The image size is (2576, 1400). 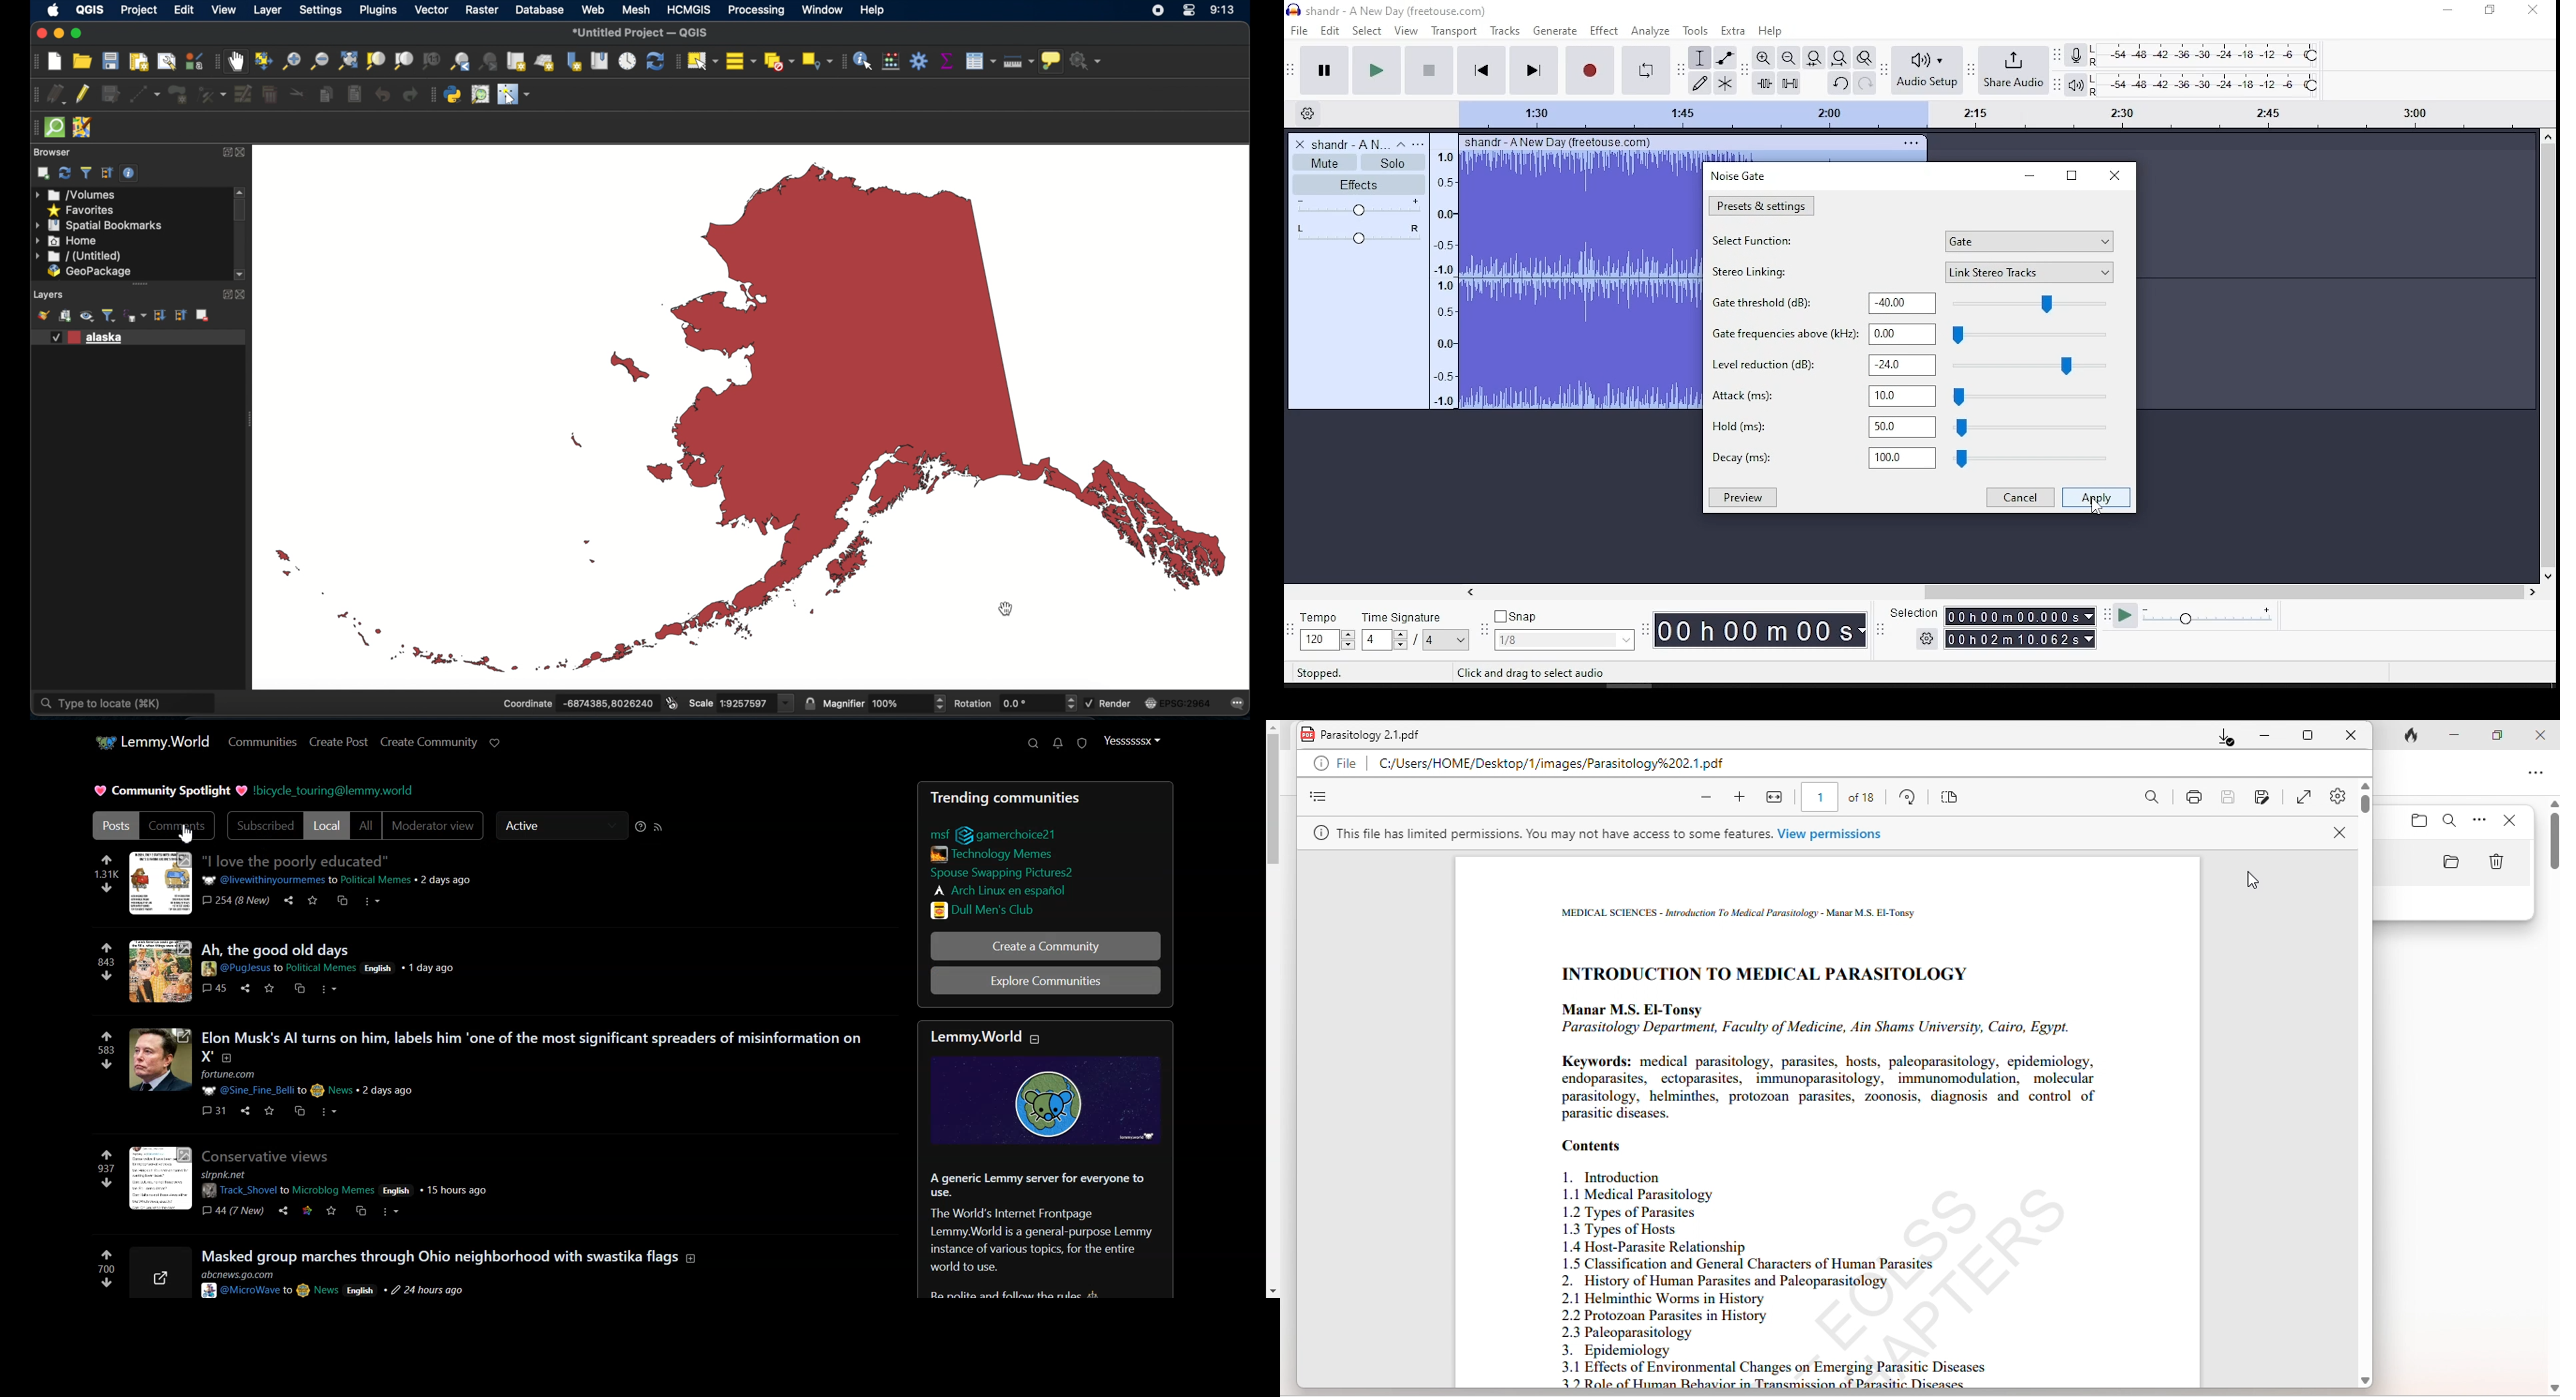 I want to click on switches mouse to a configurable pointer, so click(x=515, y=95).